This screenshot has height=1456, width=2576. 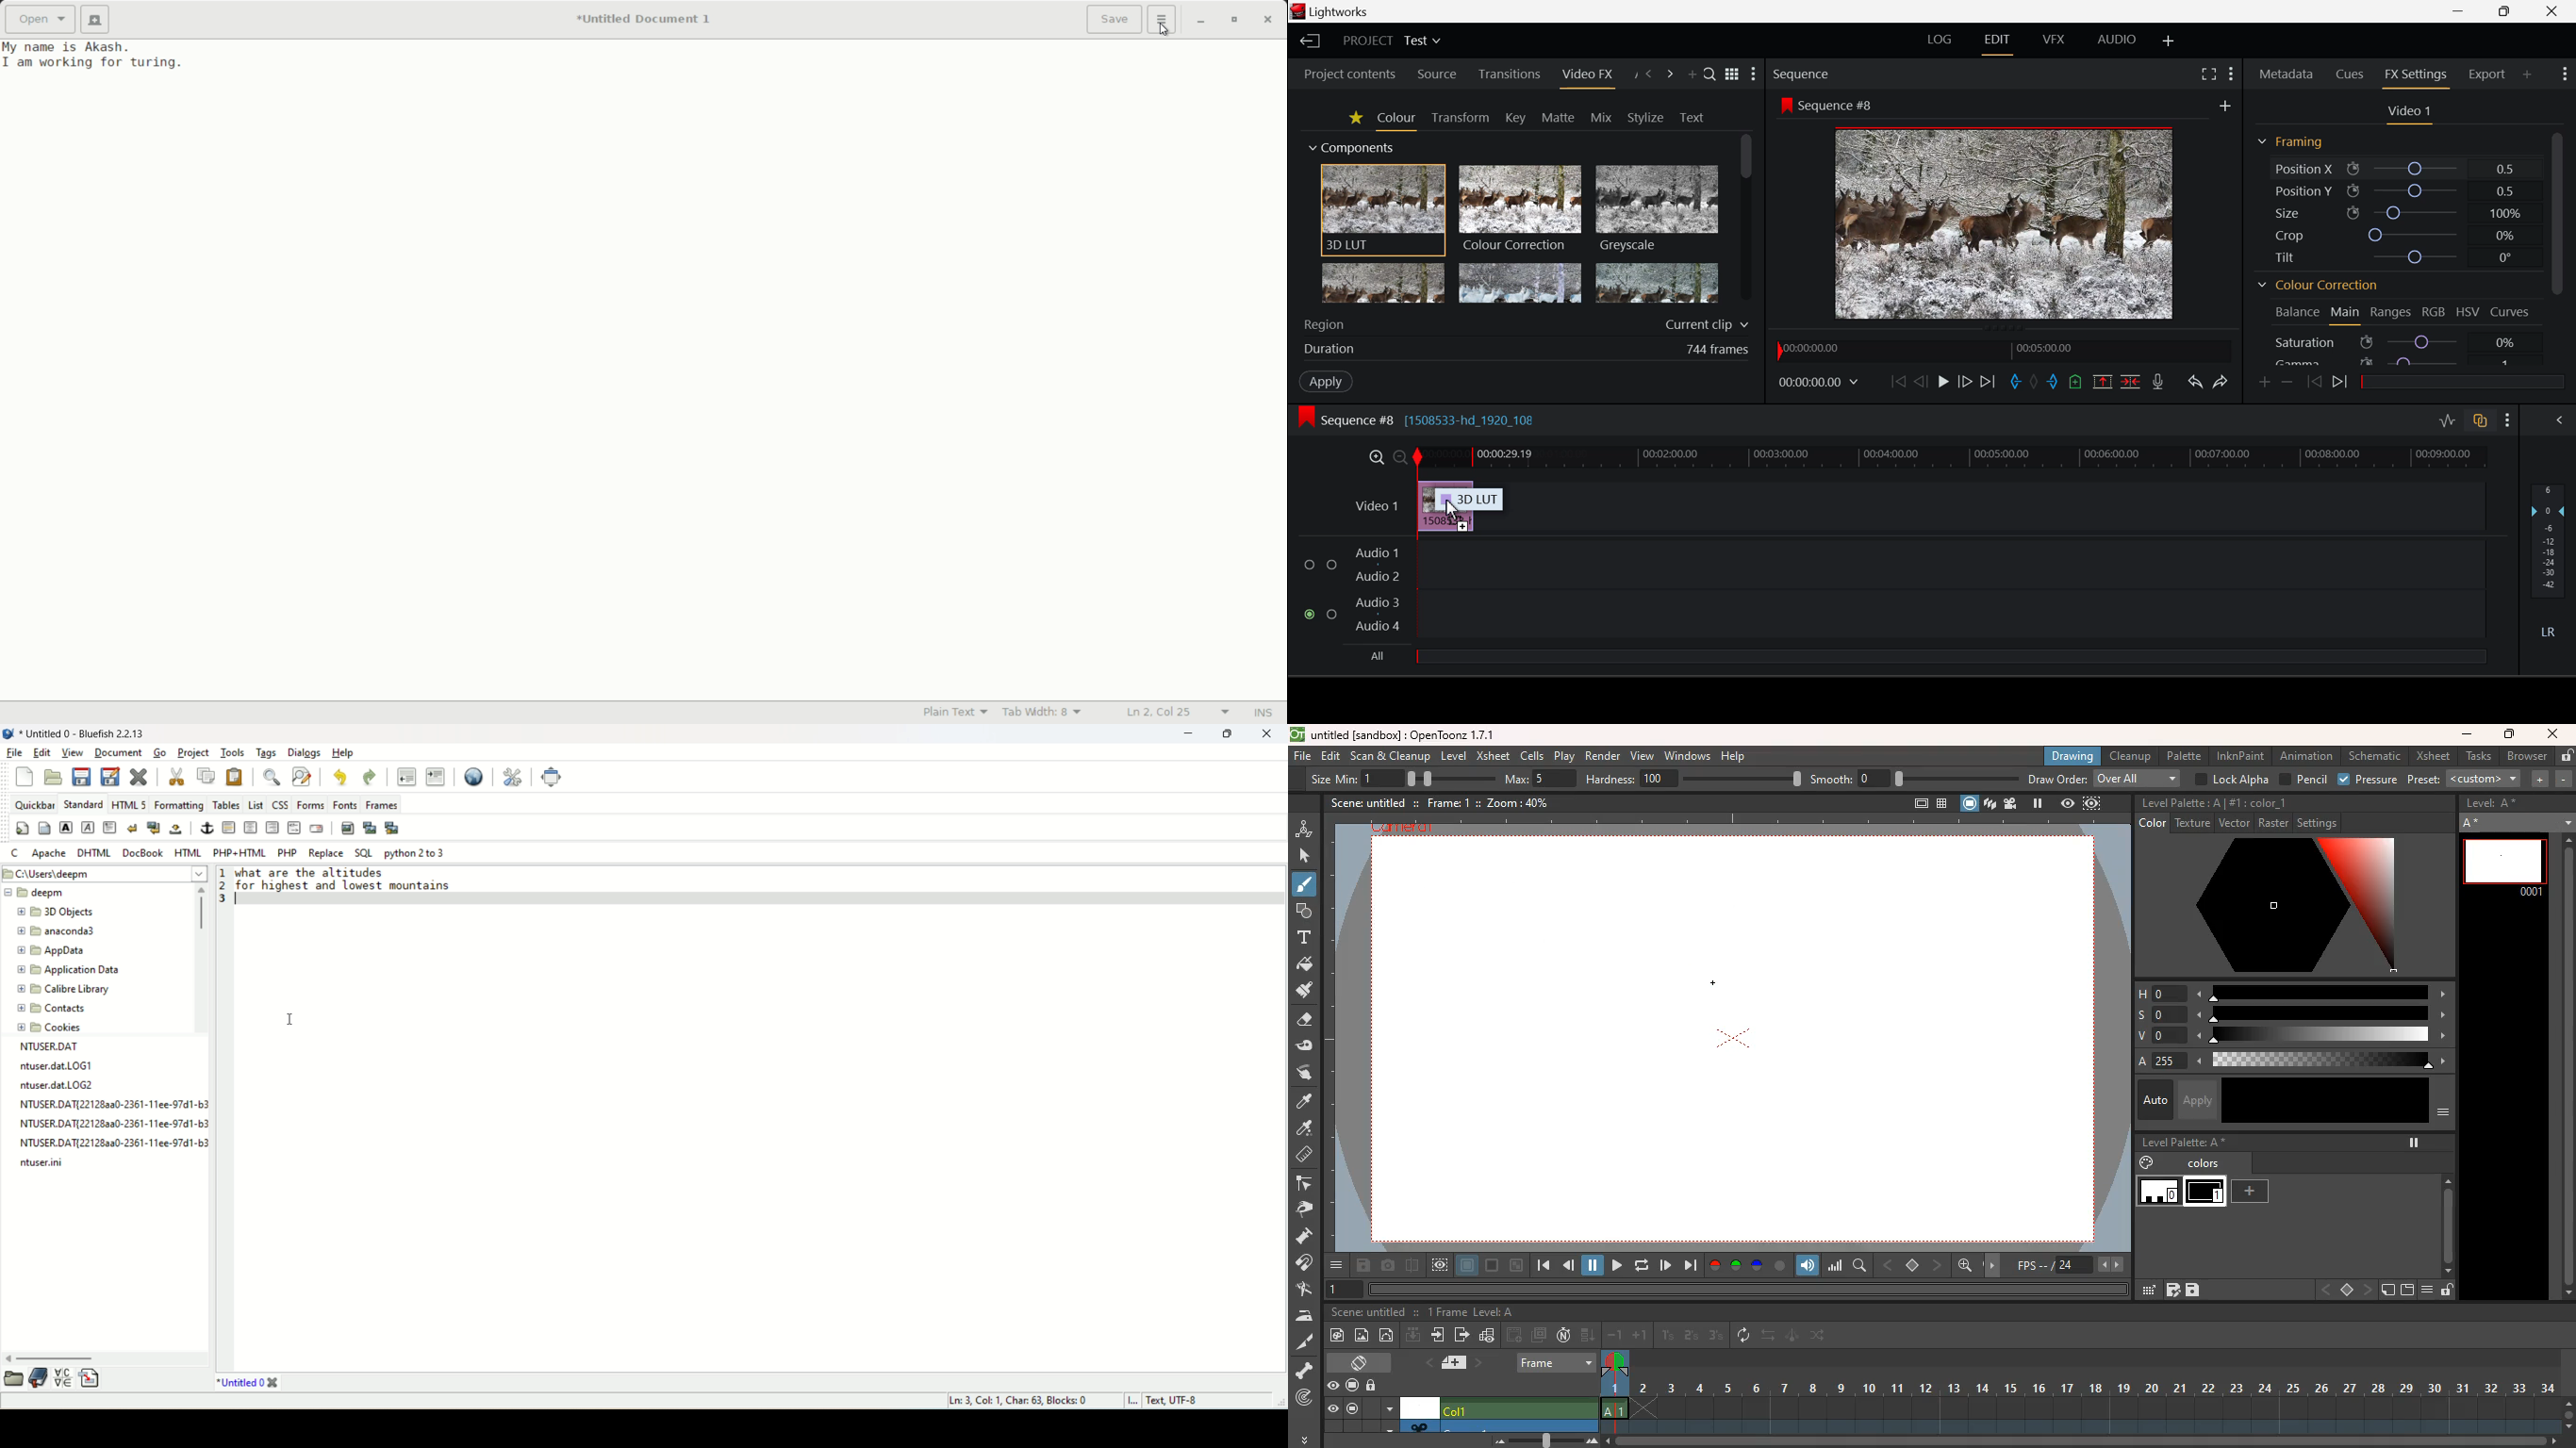 I want to click on screen, so click(x=1353, y=1409).